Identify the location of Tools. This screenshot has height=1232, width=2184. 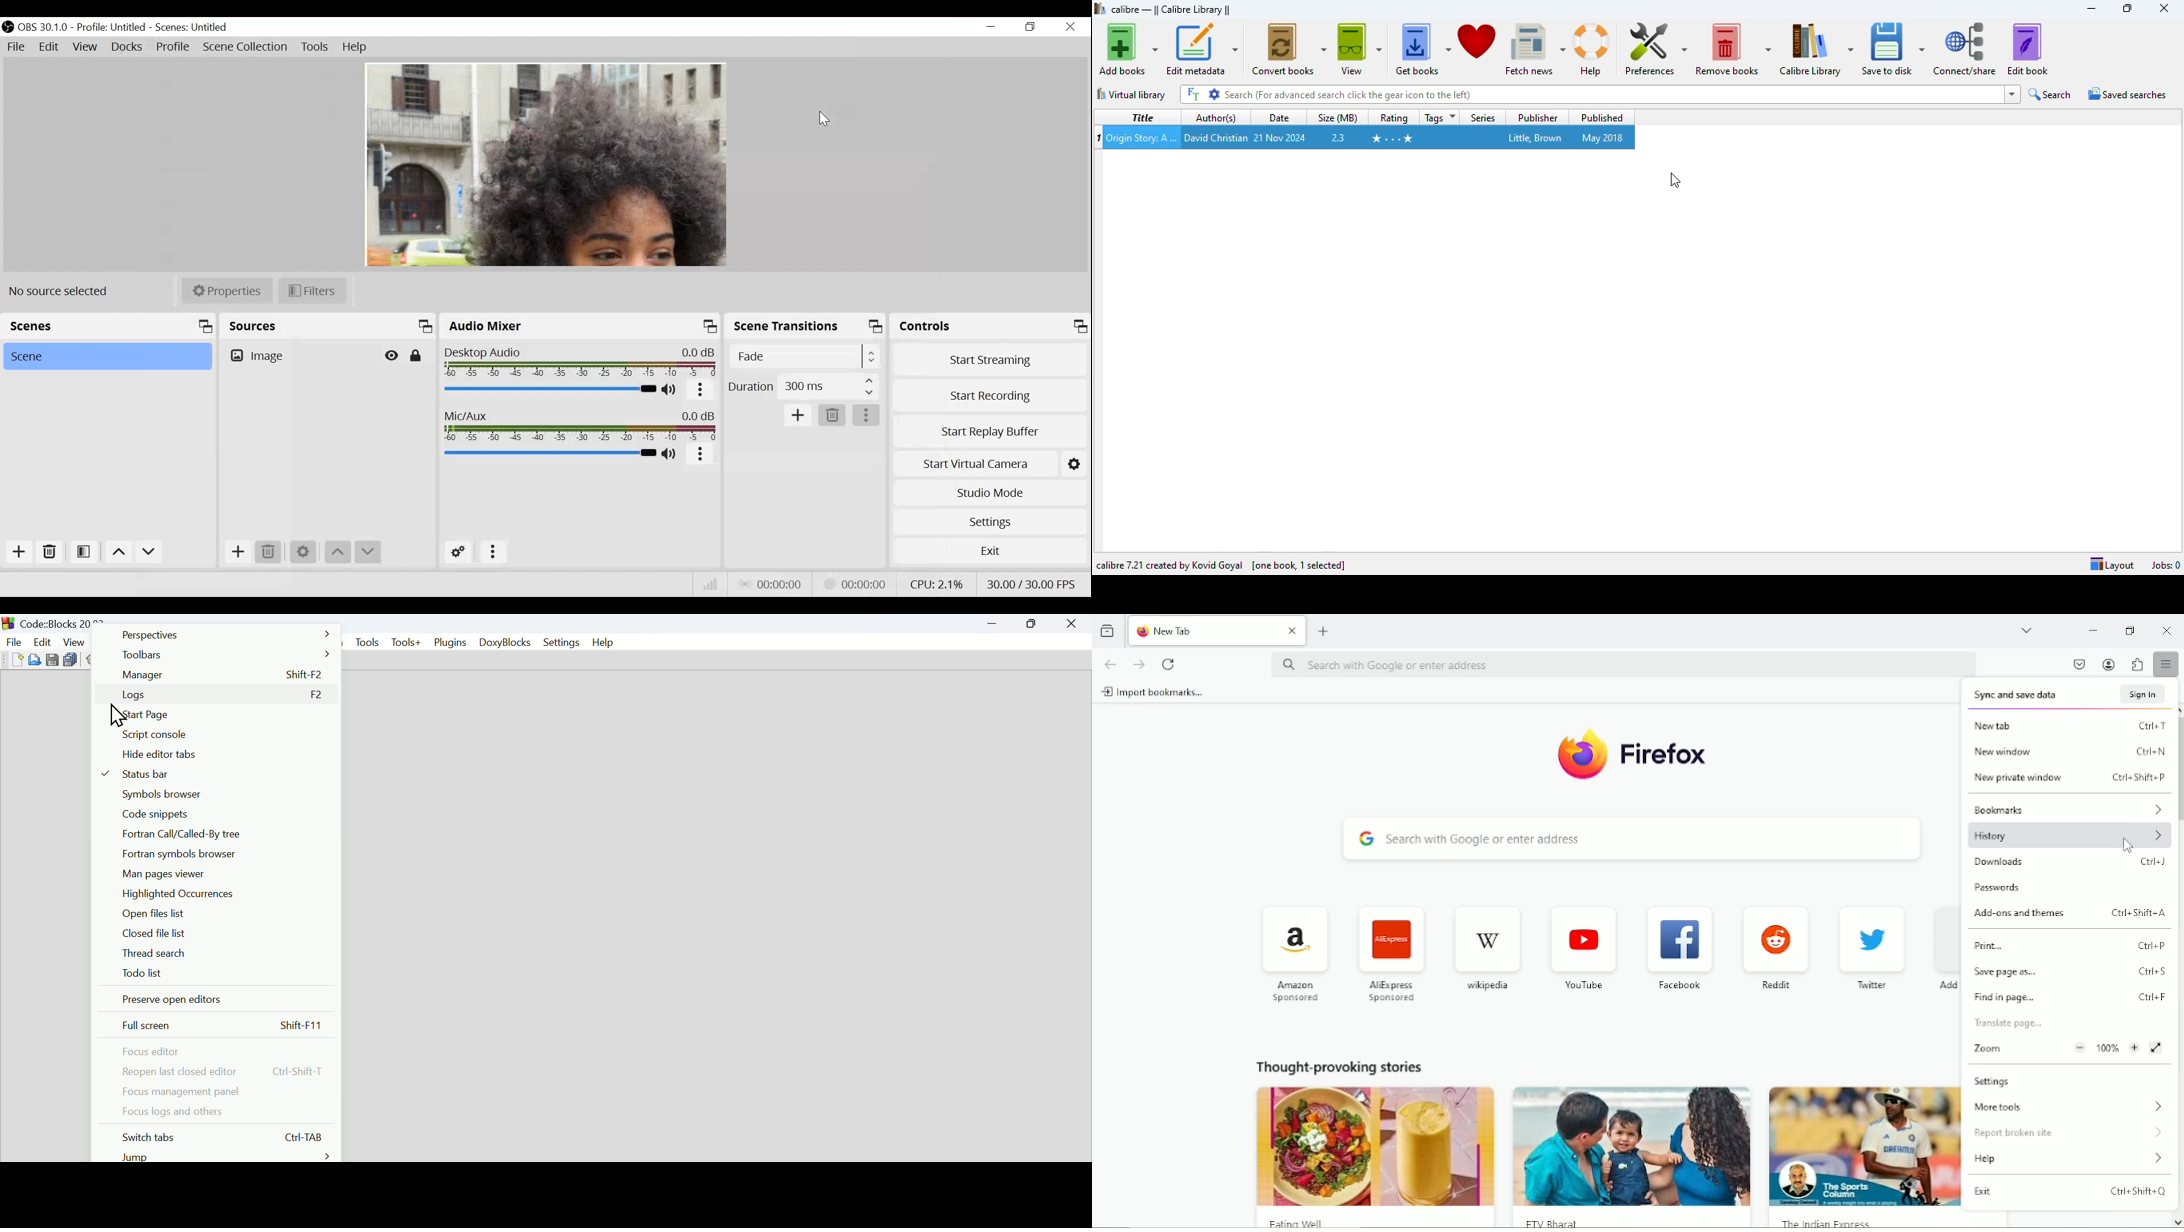
(315, 47).